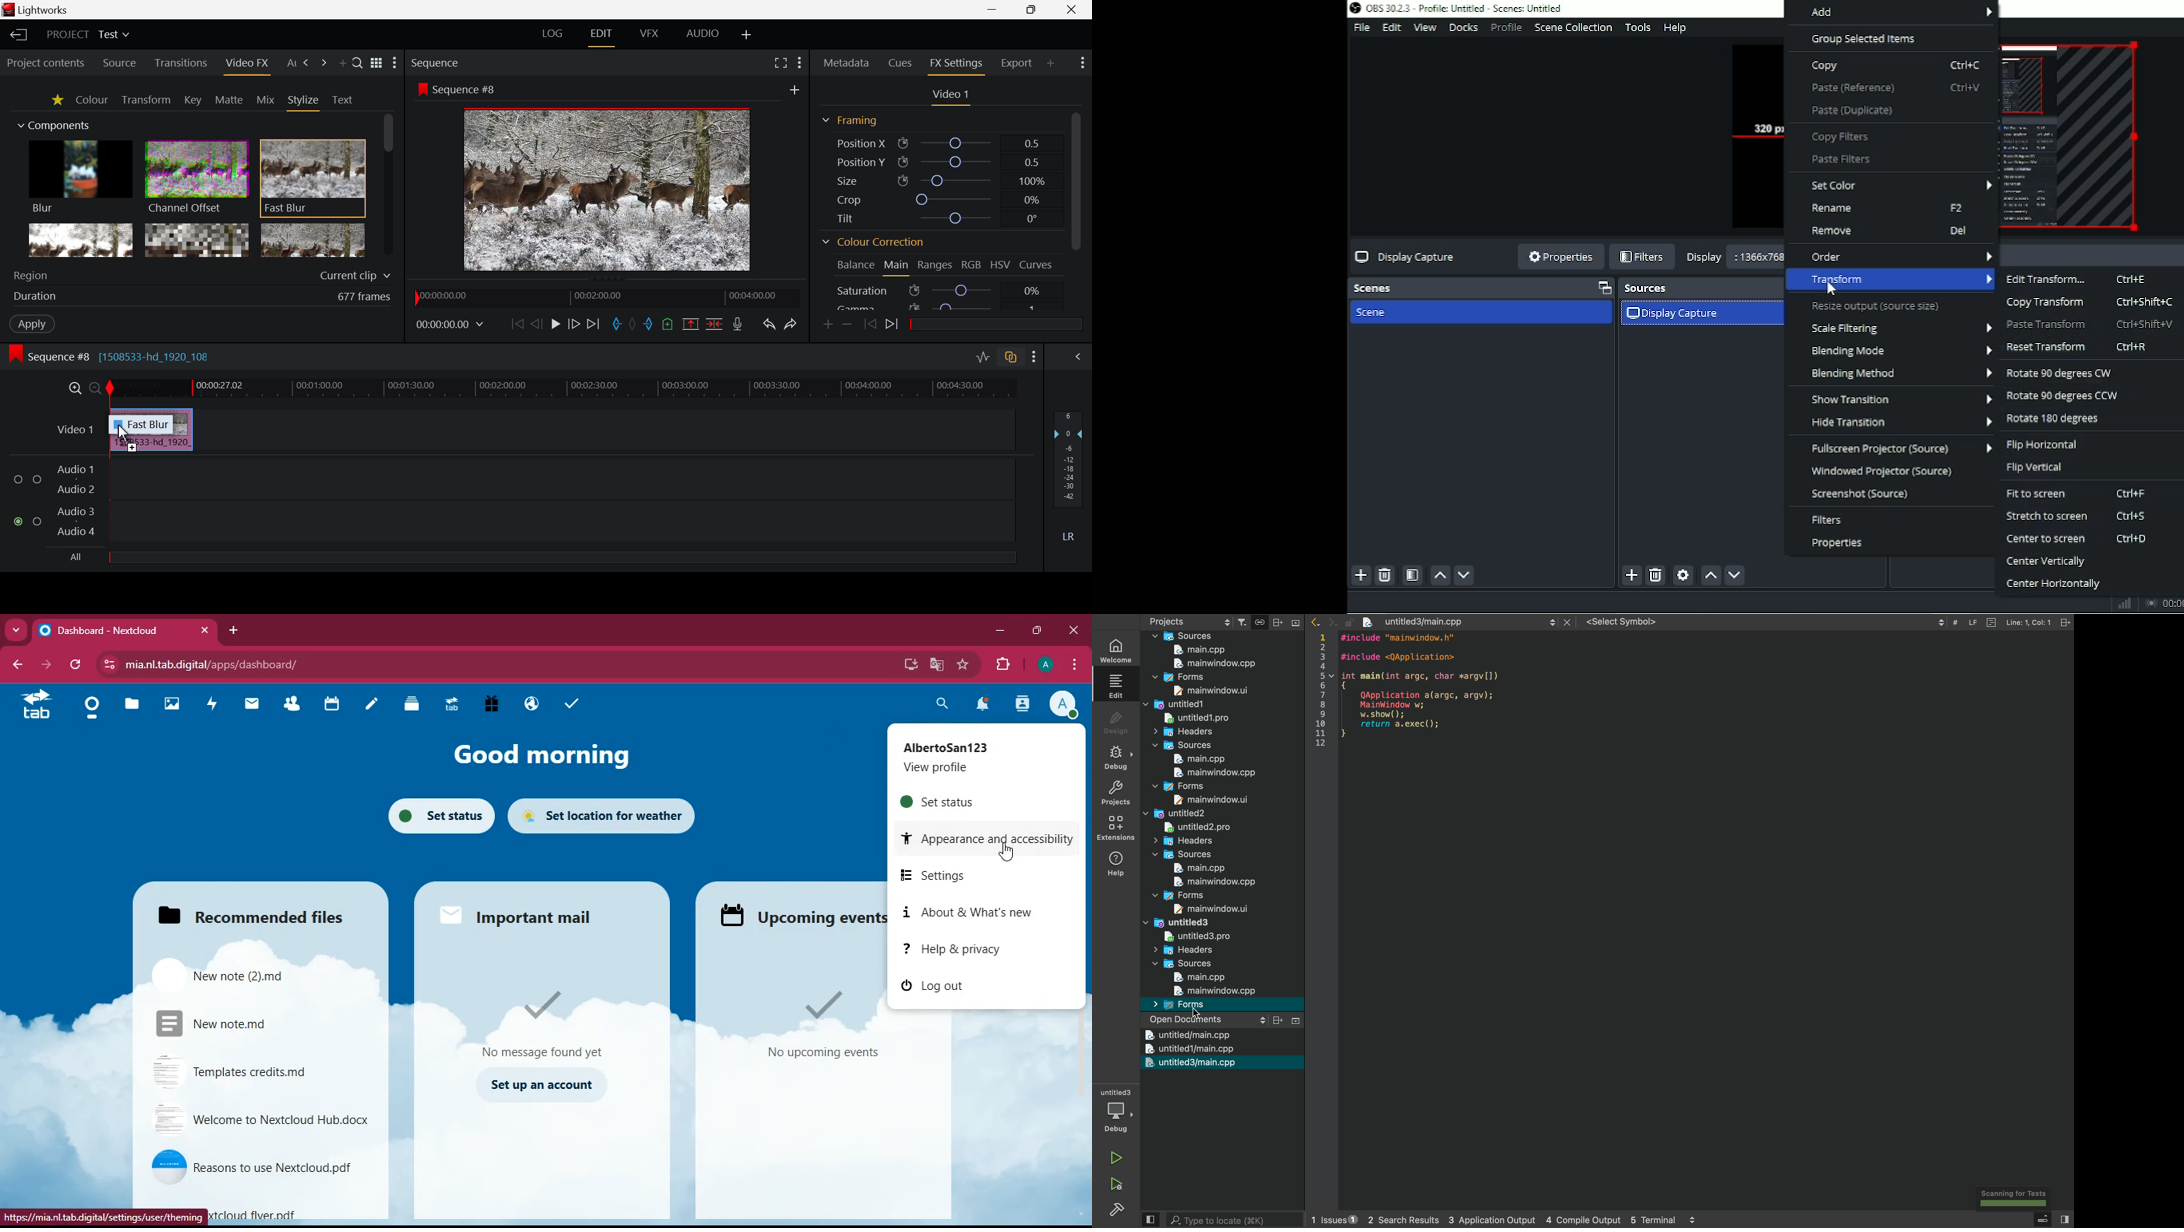  I want to click on Position X, so click(941, 143).